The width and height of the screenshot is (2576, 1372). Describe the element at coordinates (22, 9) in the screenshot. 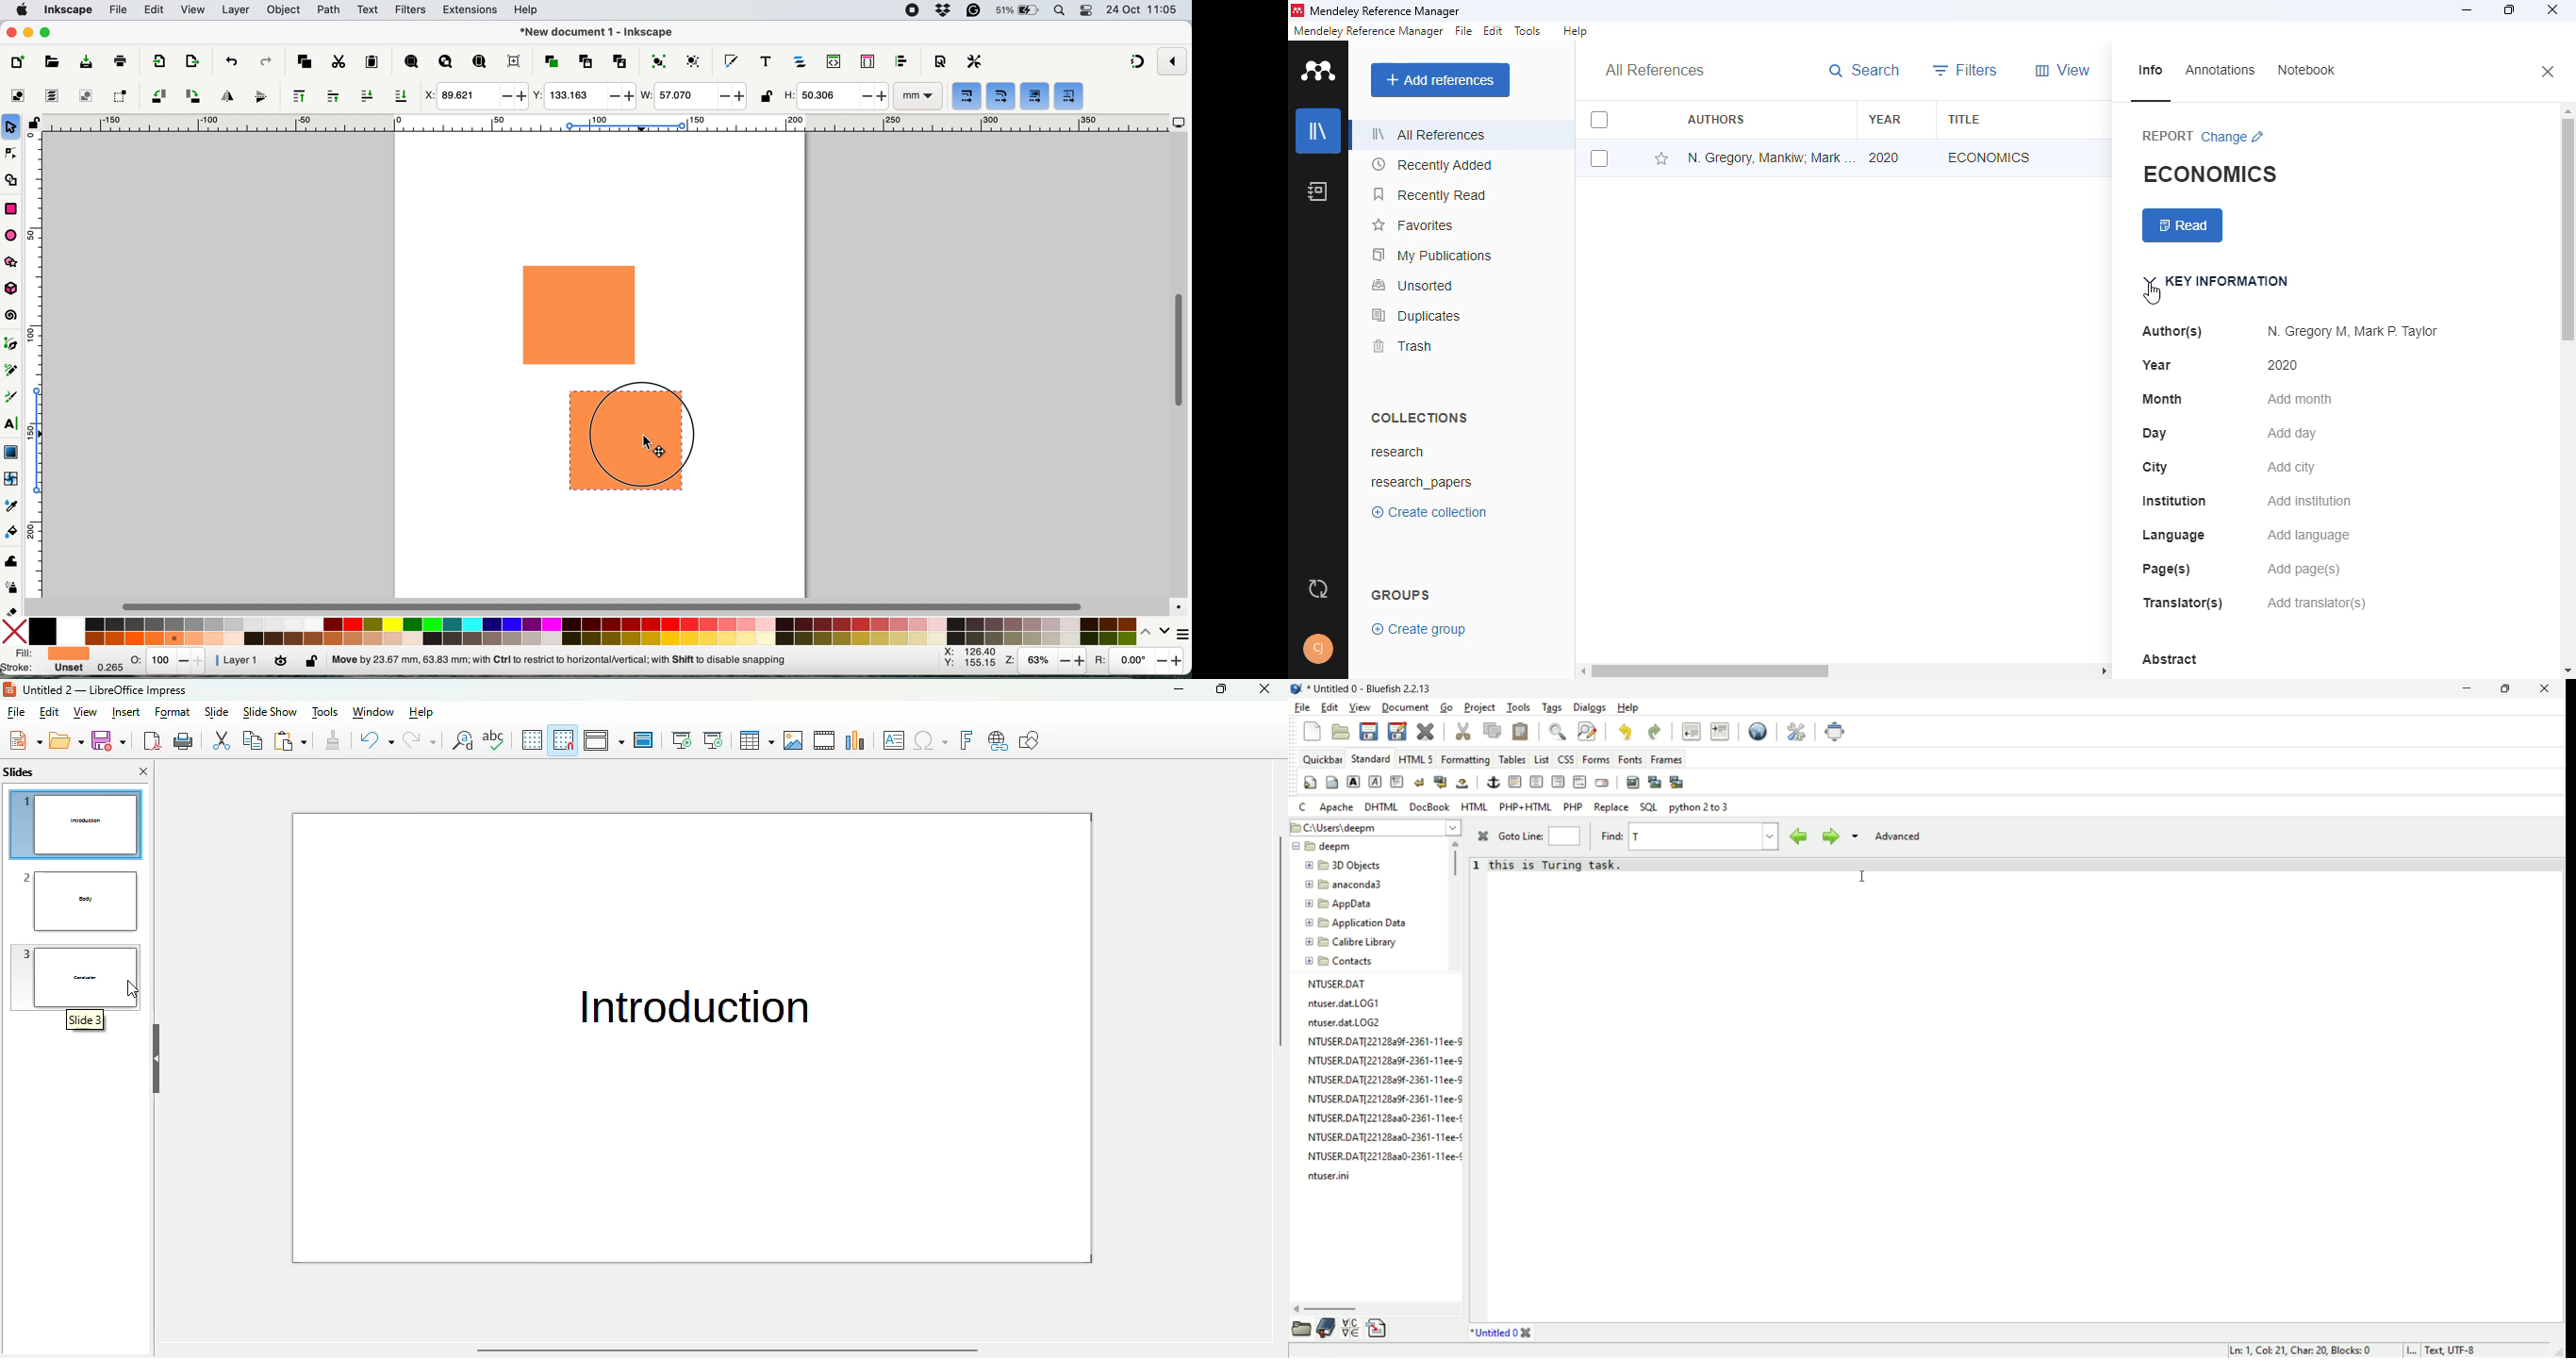

I see `system logo` at that location.